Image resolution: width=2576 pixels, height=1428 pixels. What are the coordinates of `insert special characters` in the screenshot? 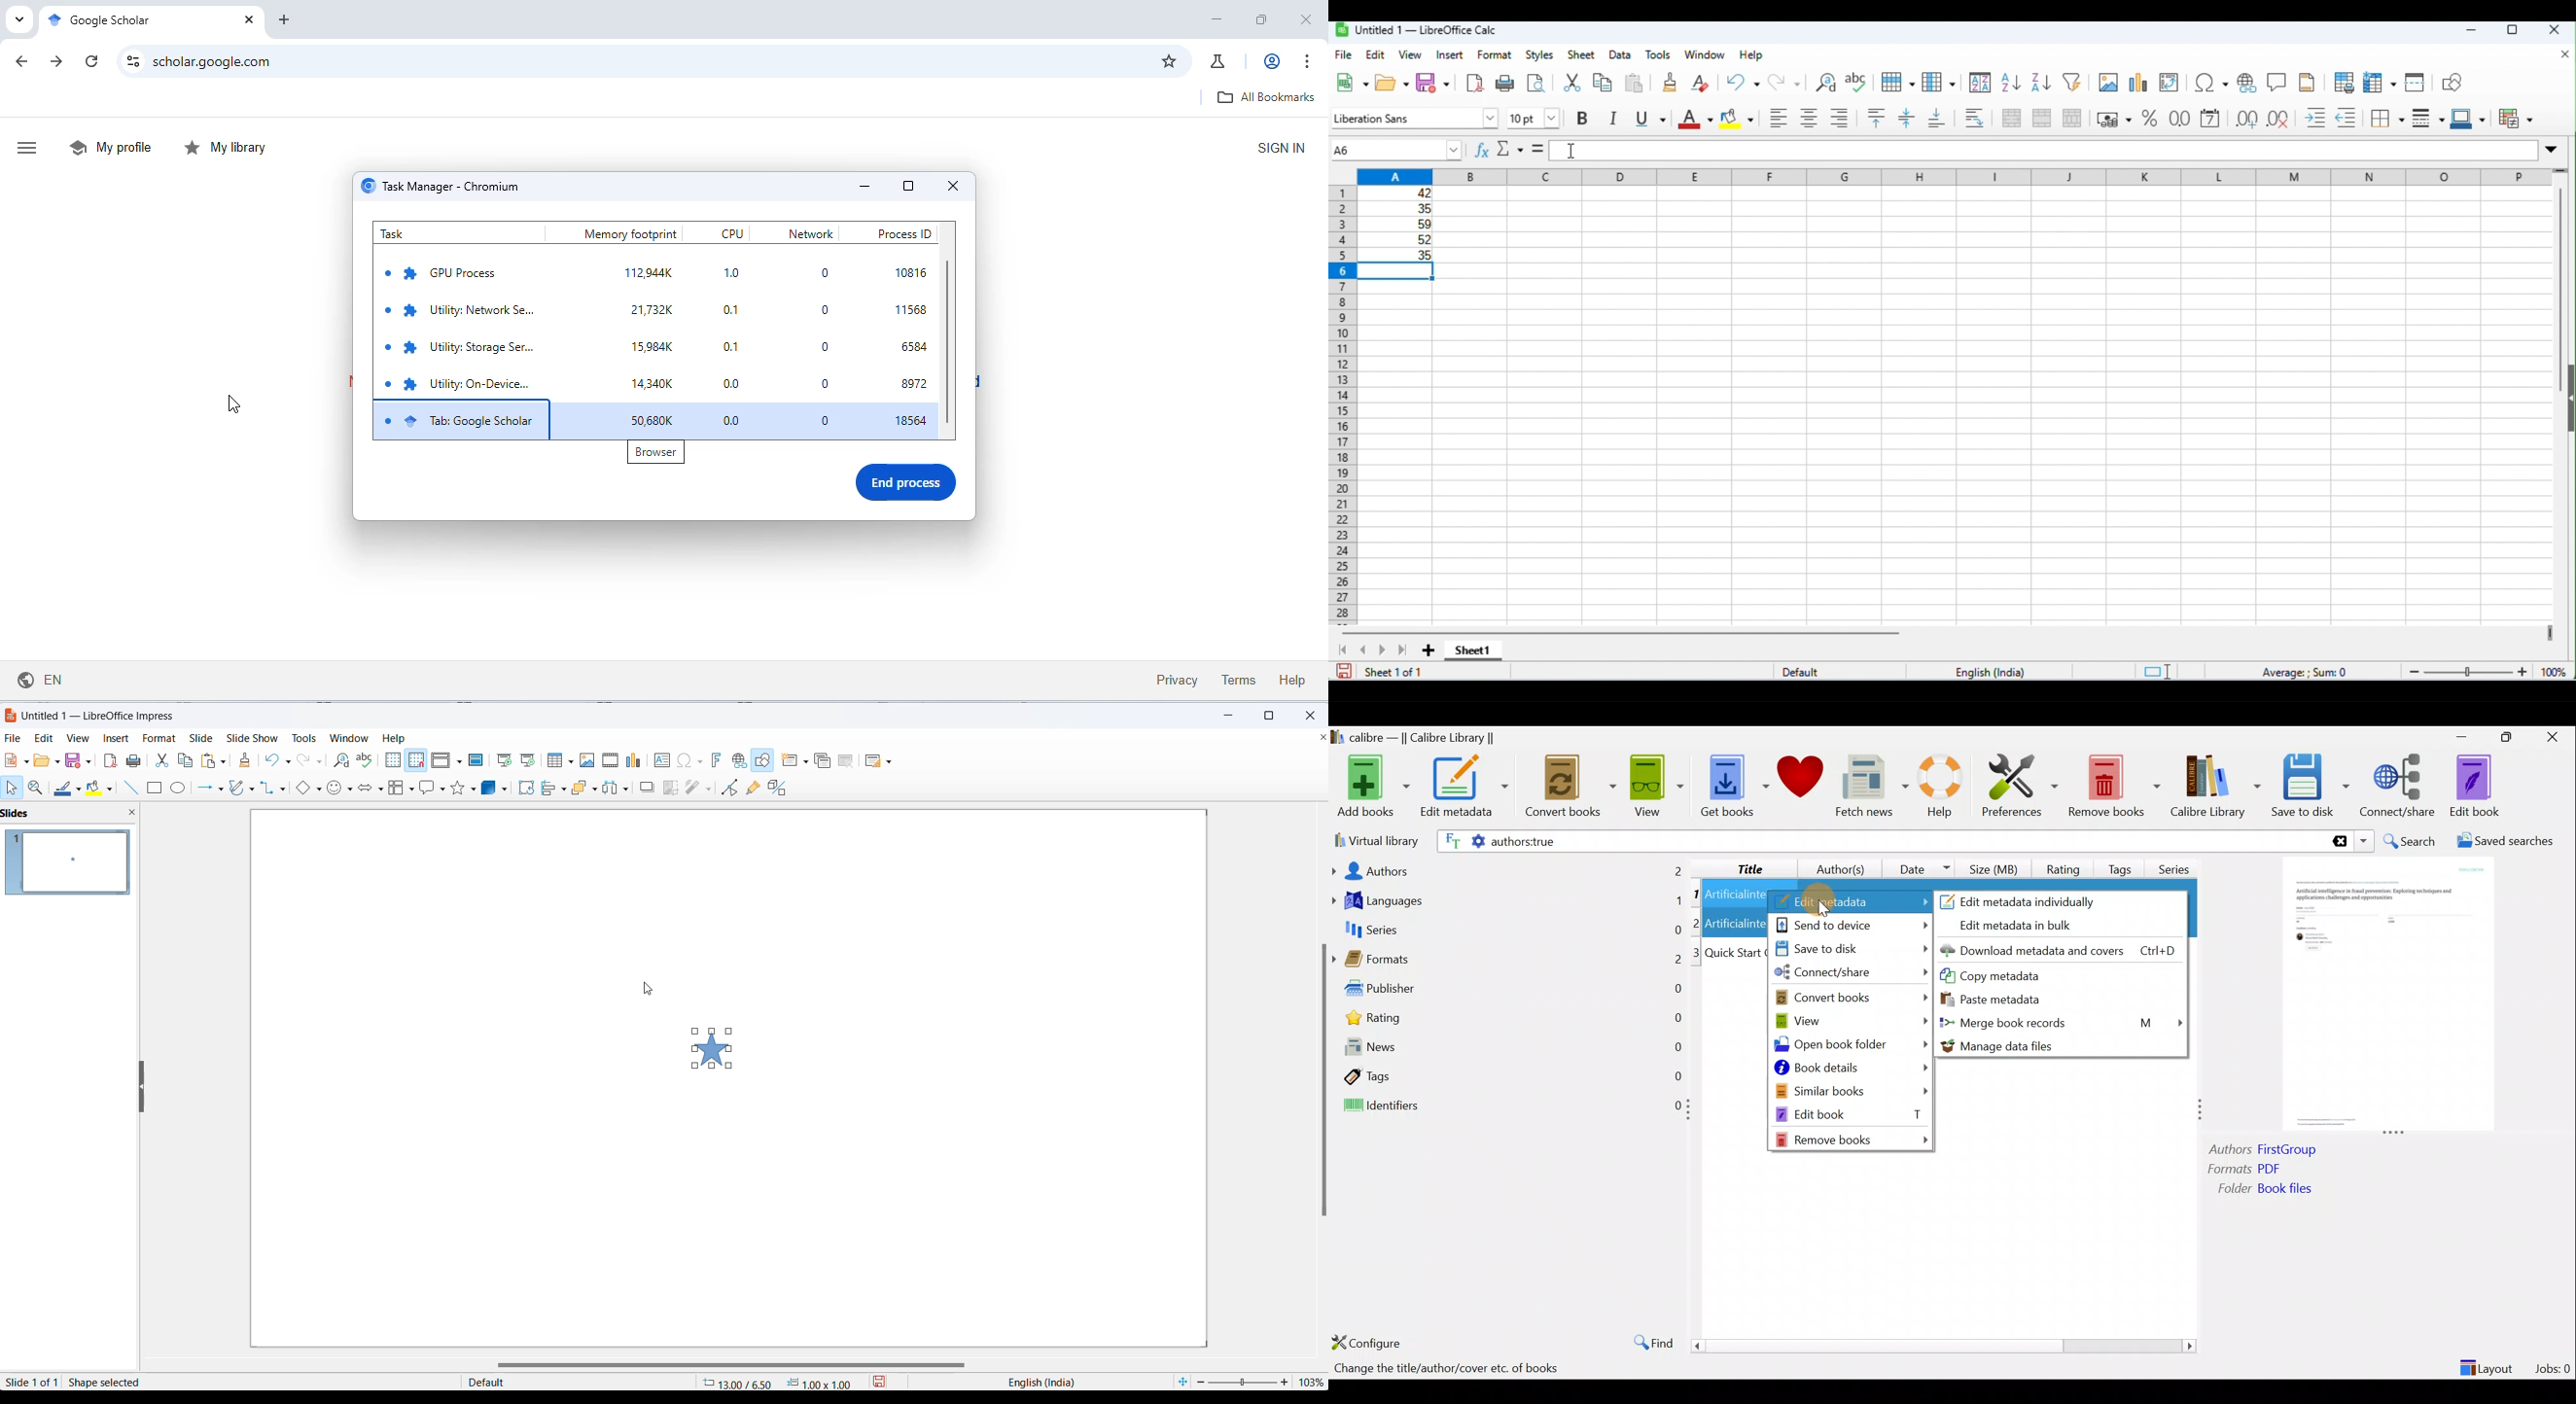 It's located at (689, 760).